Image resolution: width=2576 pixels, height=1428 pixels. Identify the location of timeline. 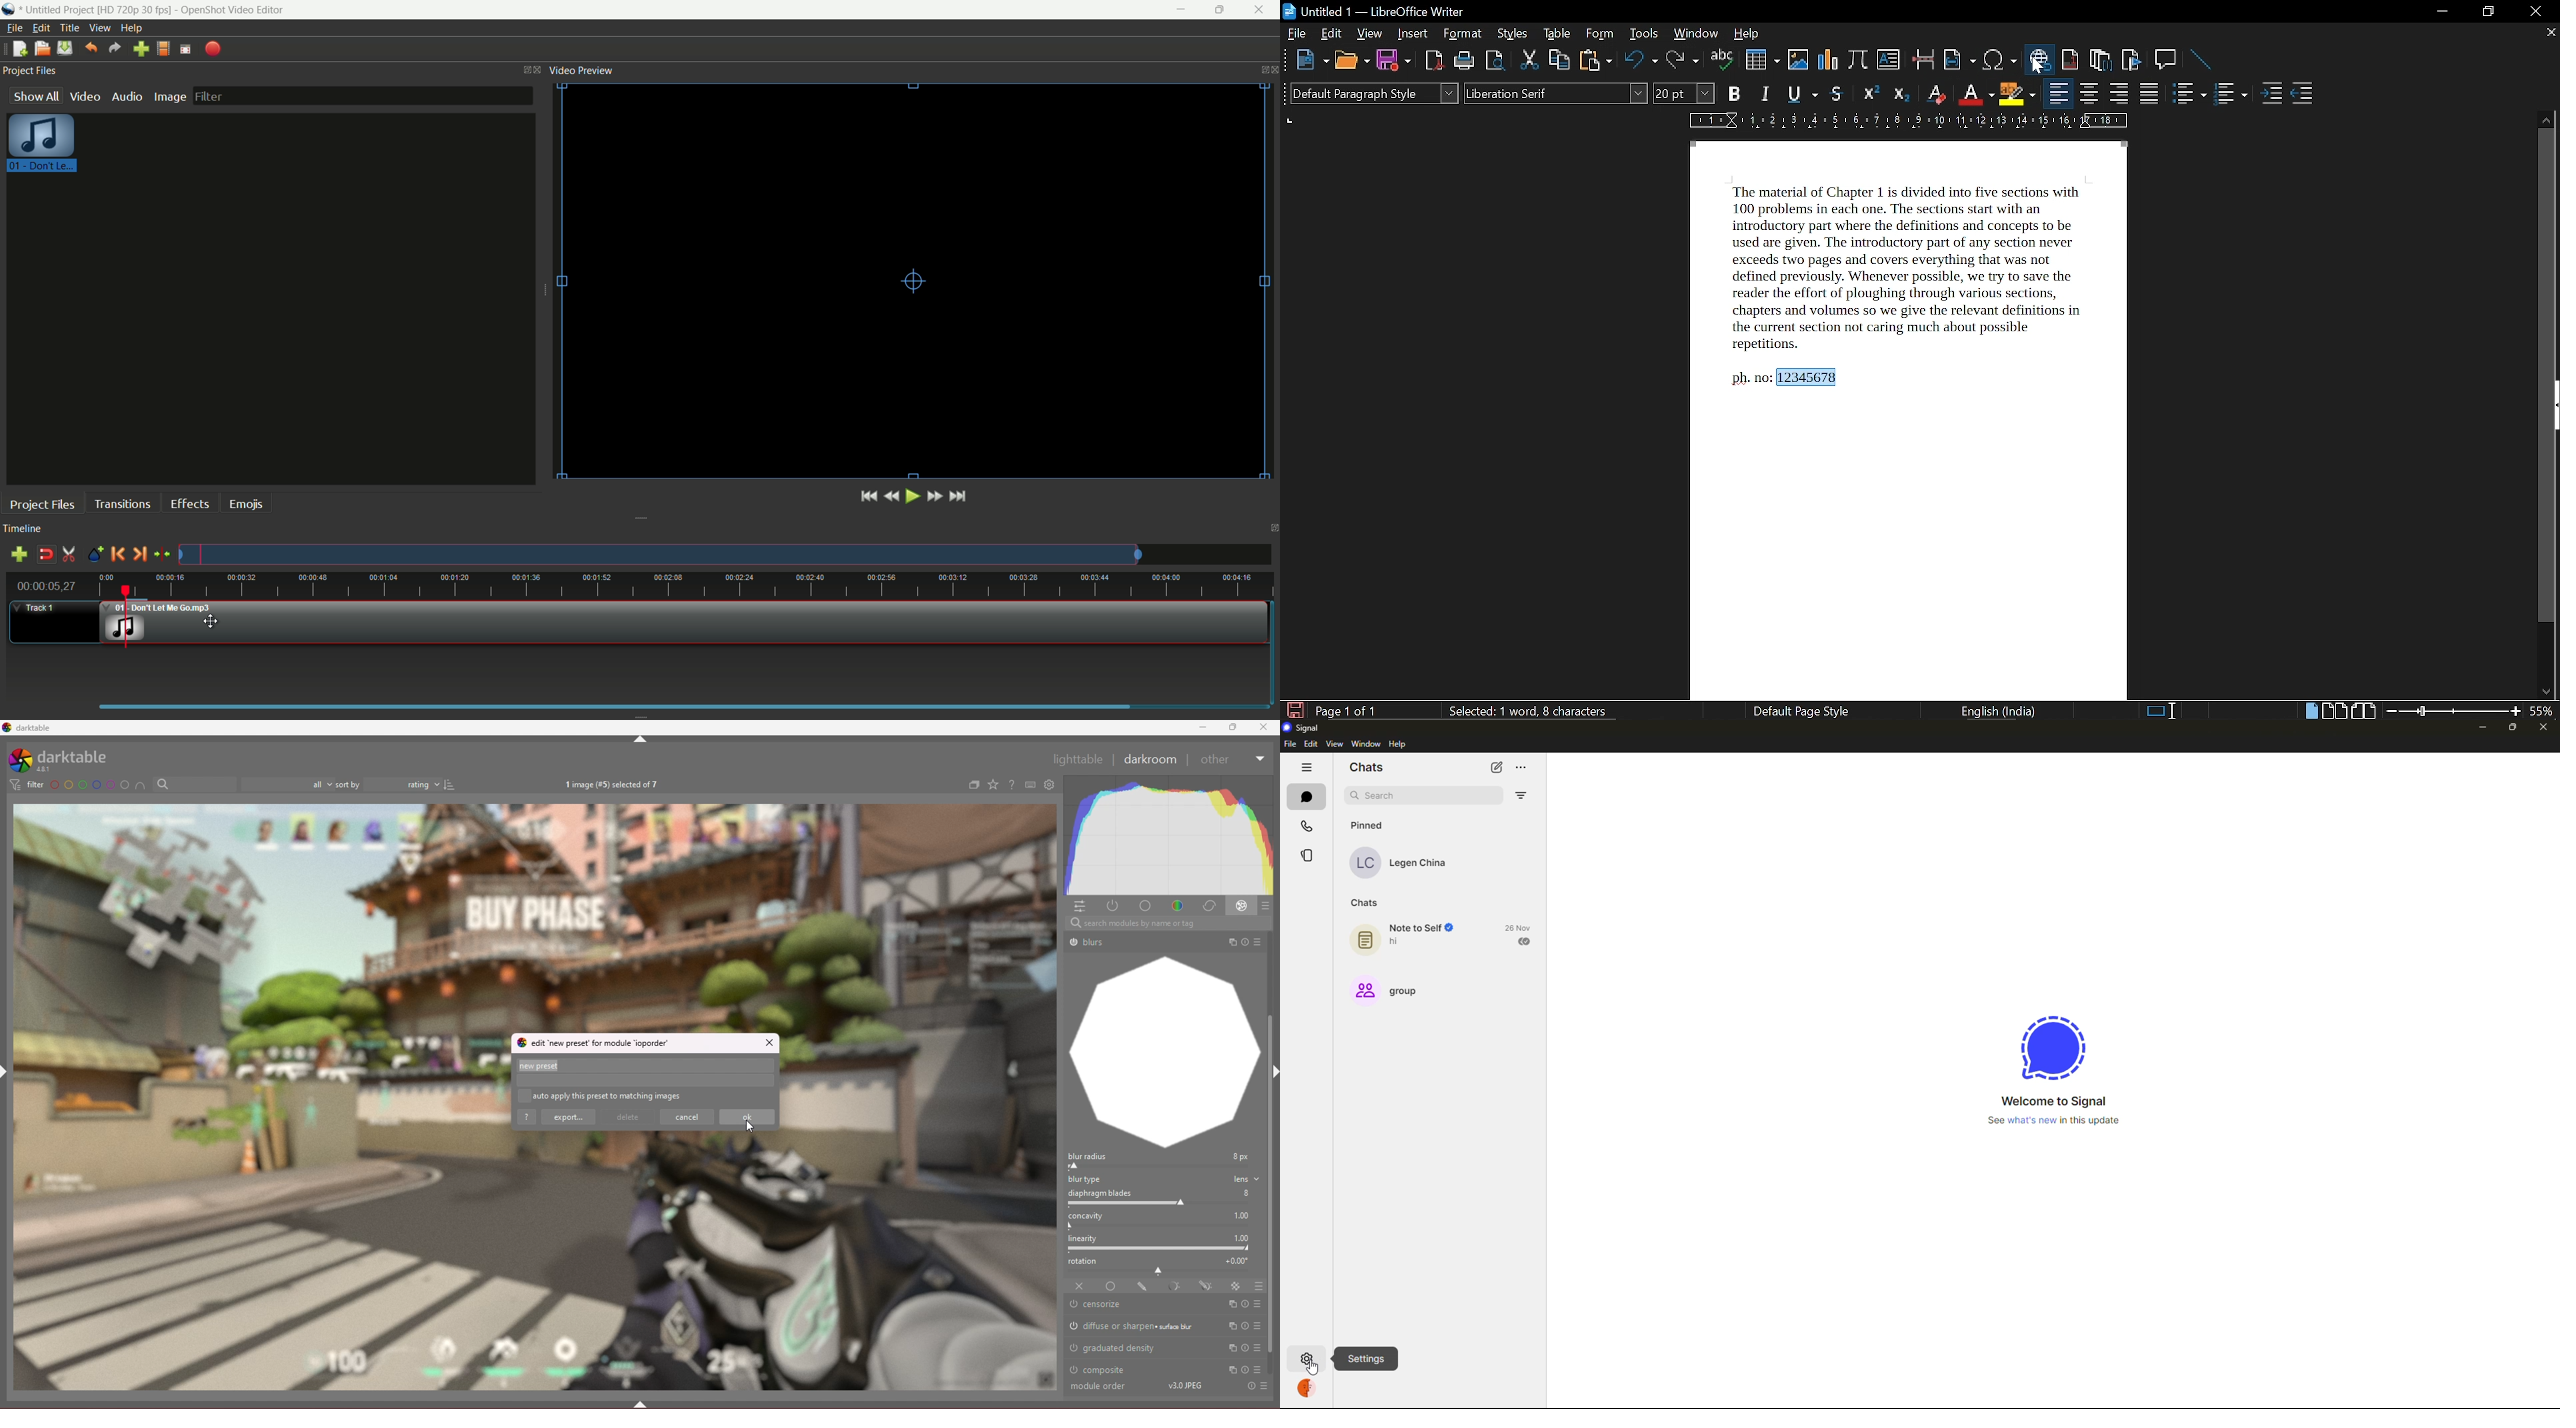
(25, 529).